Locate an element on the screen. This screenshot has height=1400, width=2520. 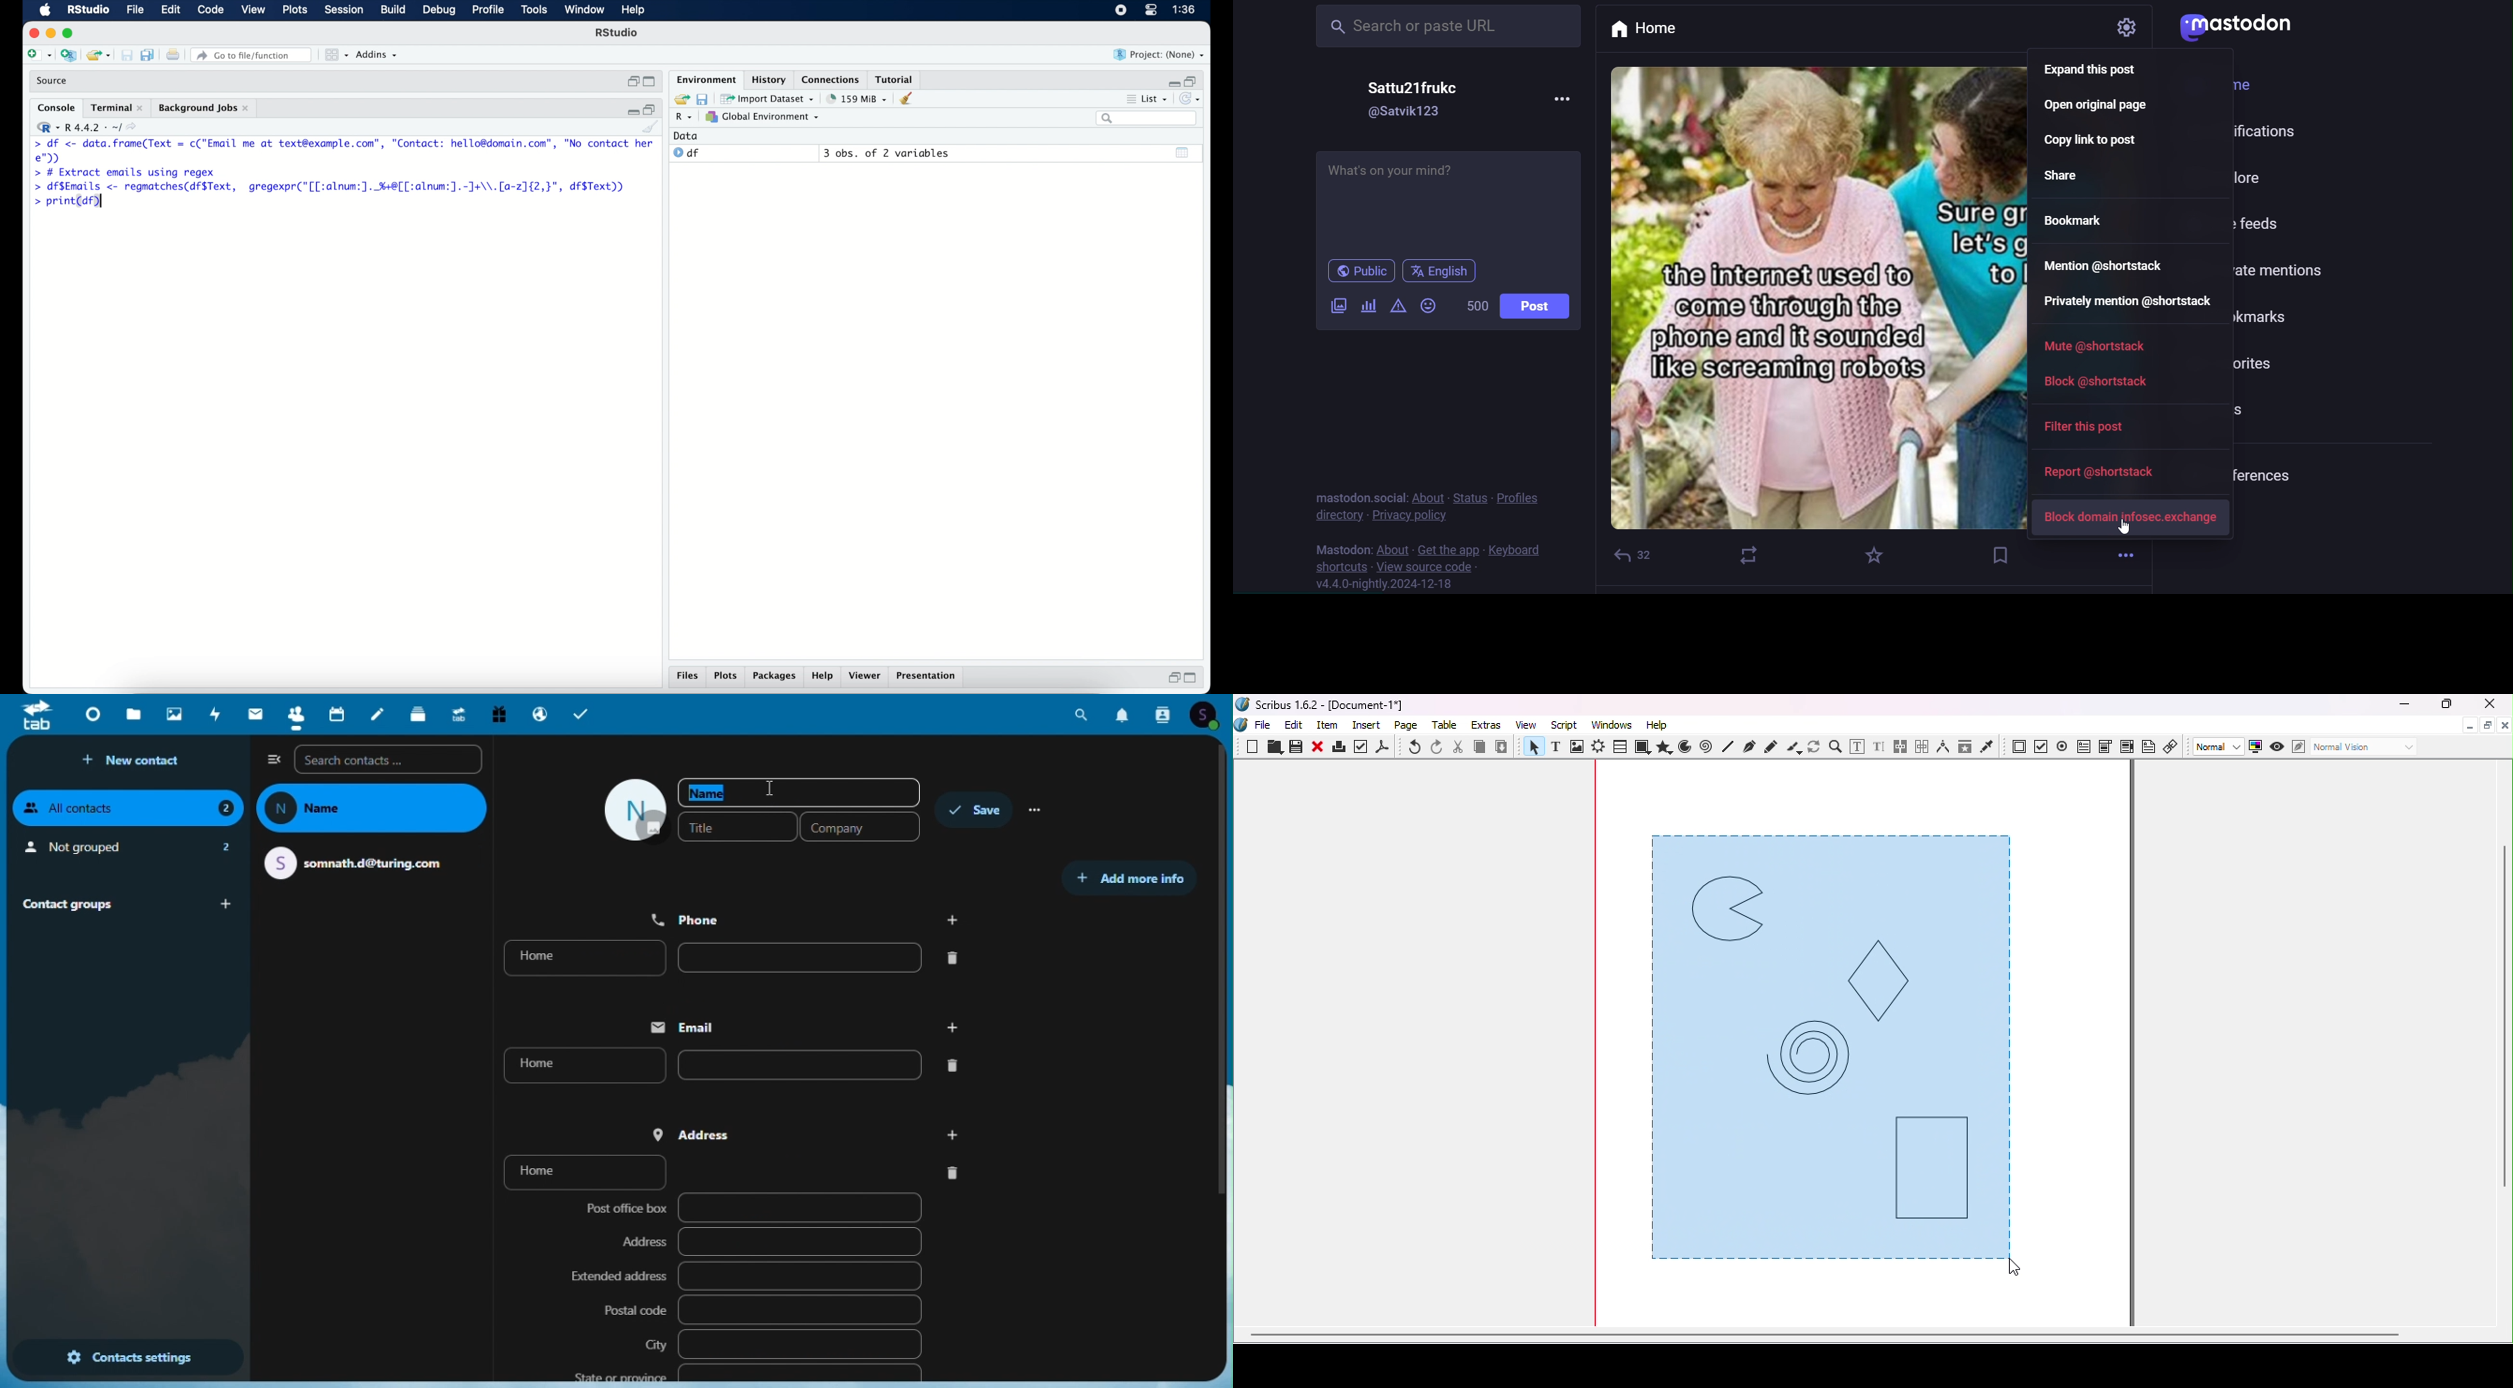
Photo is located at coordinates (174, 714).